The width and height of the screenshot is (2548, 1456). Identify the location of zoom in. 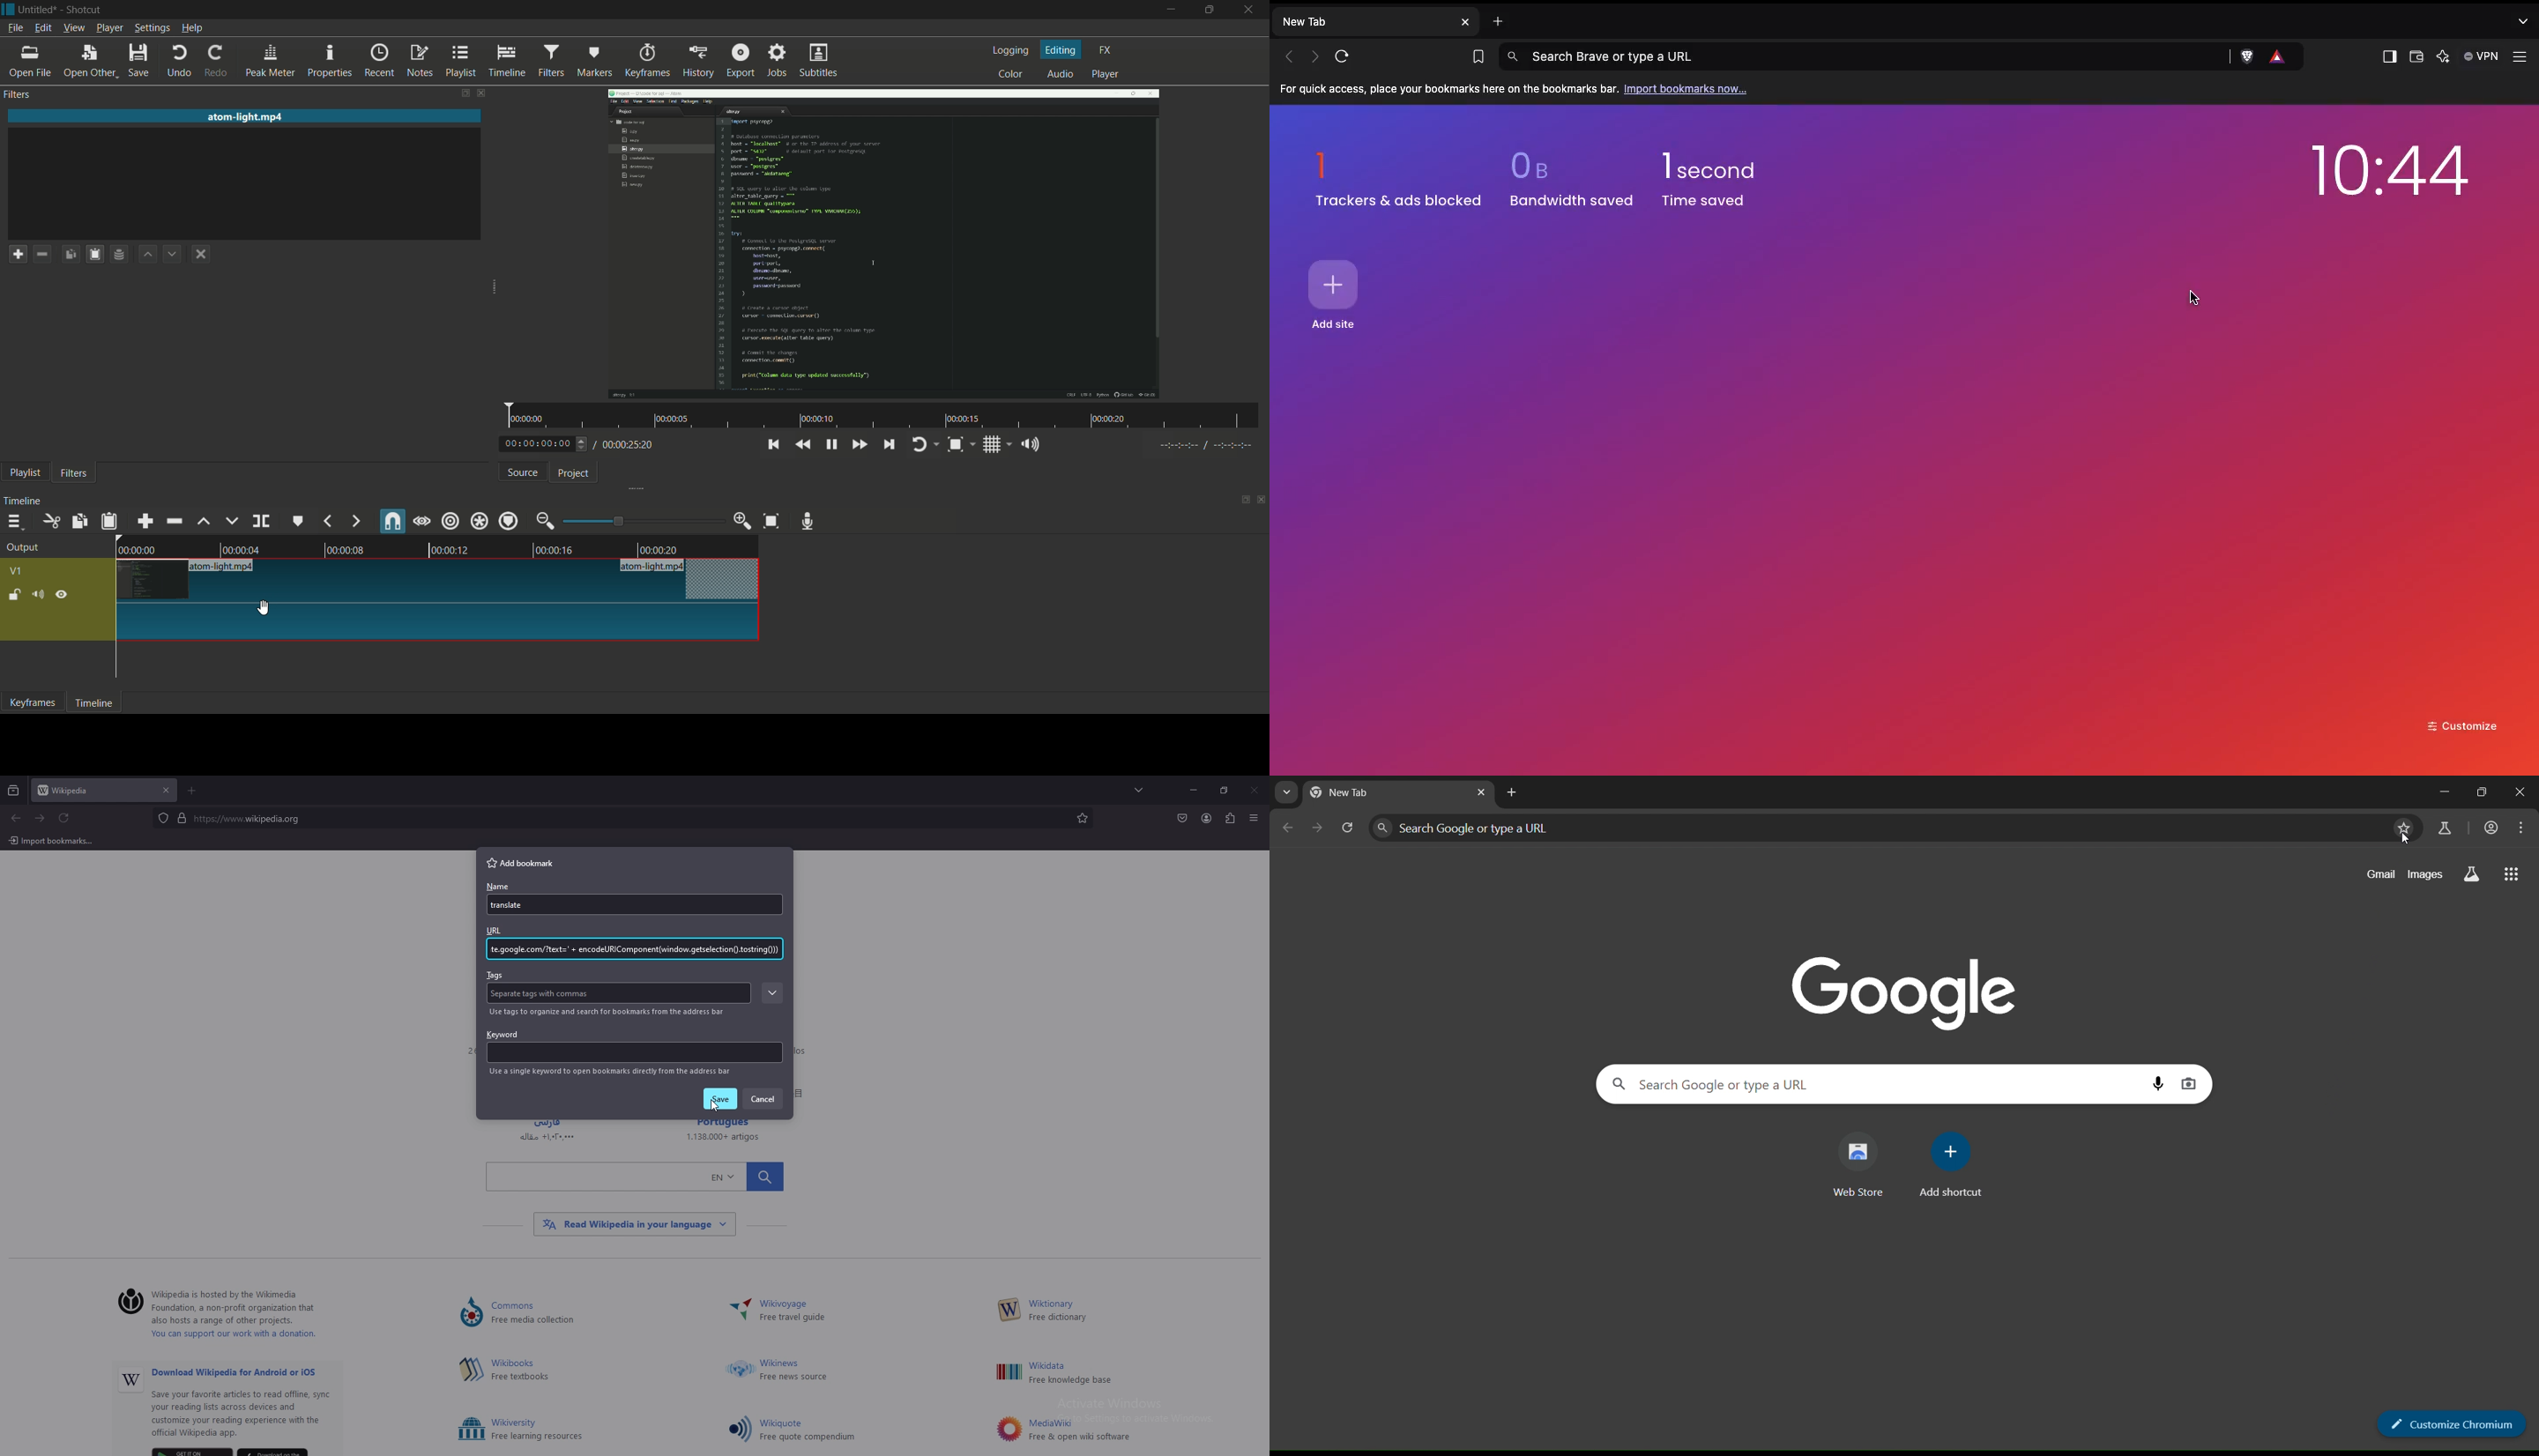
(743, 521).